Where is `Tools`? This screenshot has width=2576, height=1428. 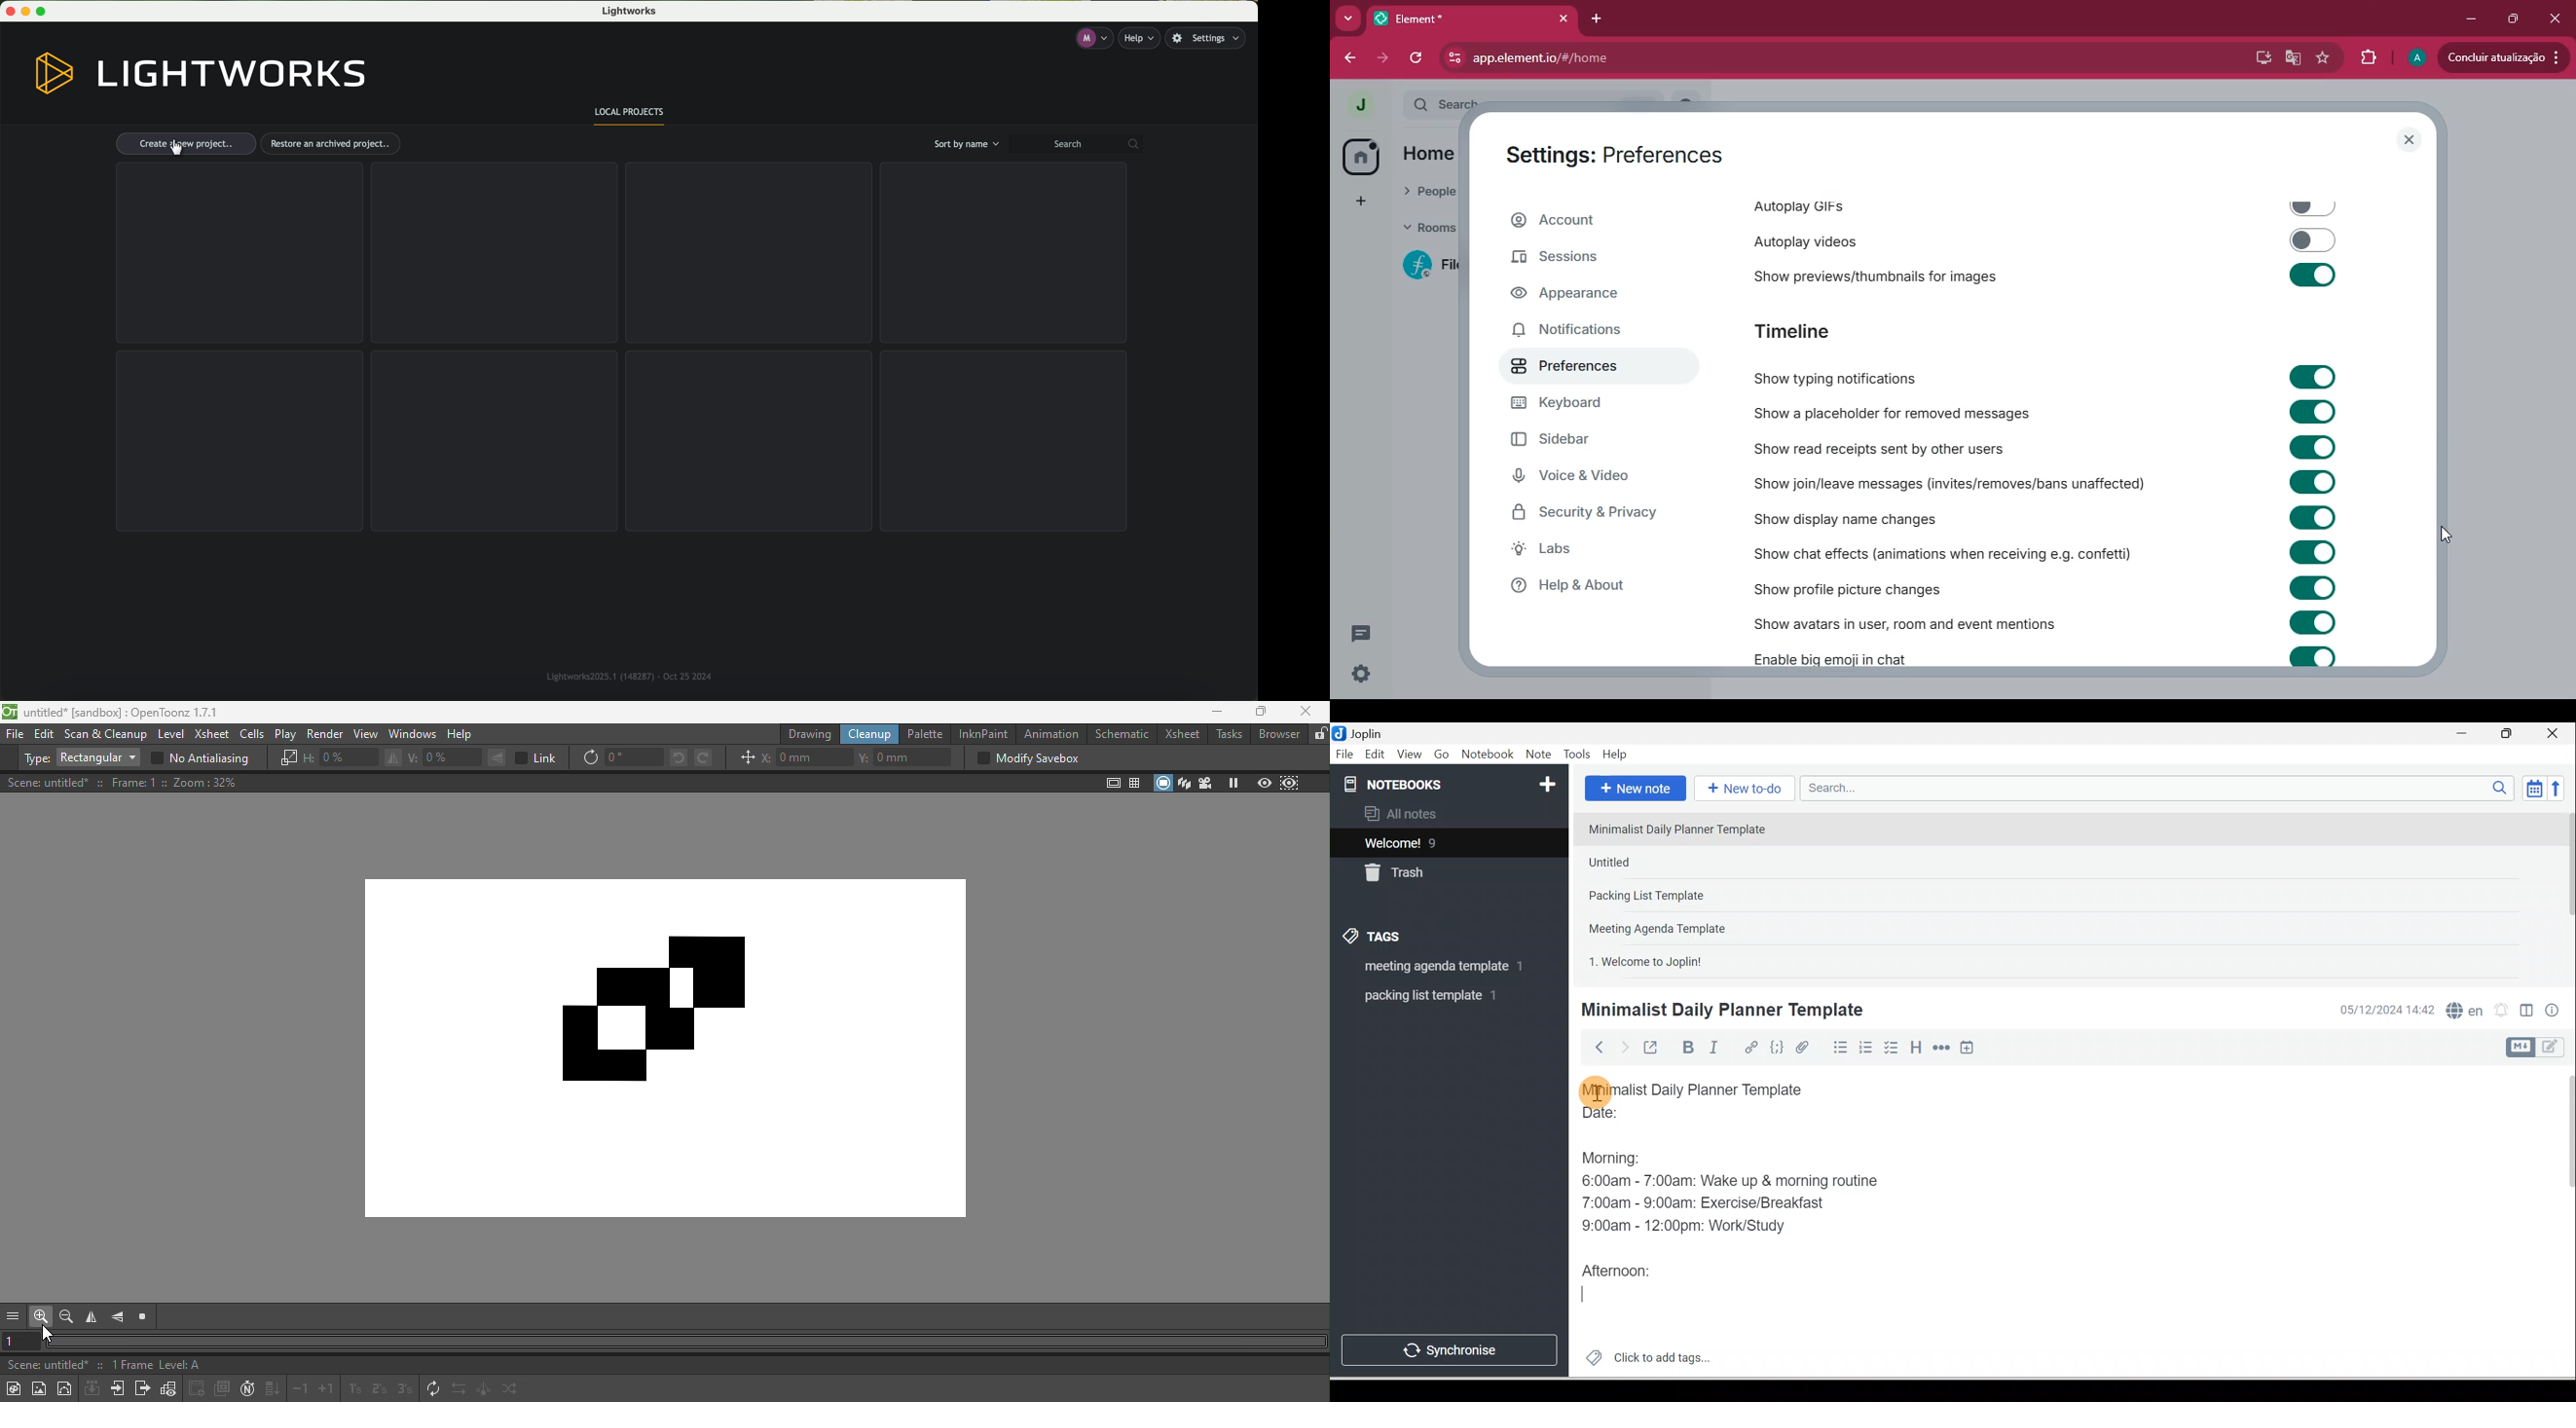 Tools is located at coordinates (1576, 754).